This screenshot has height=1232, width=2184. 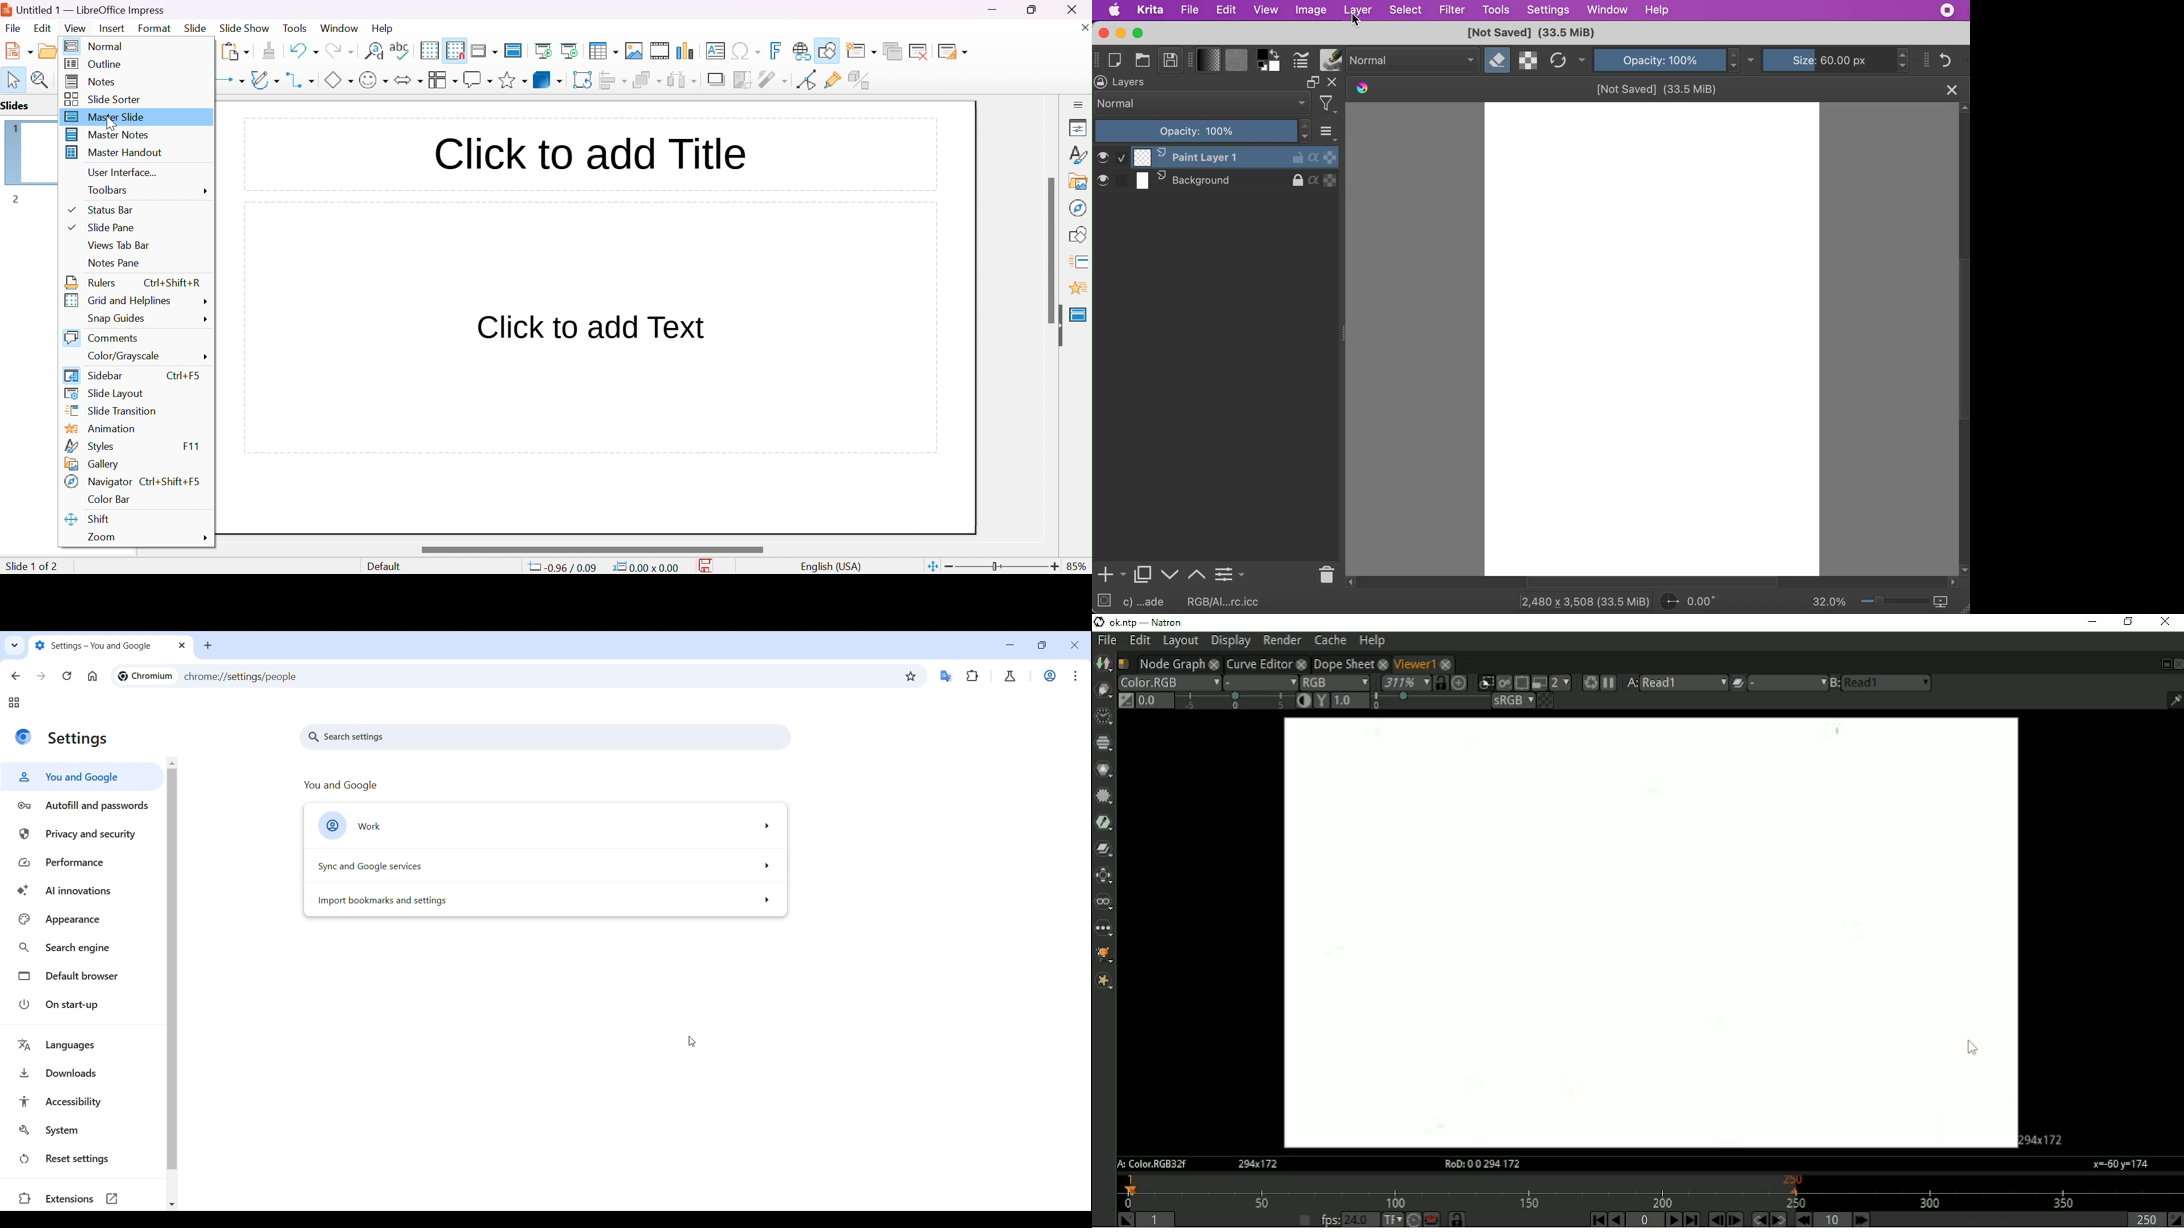 I want to click on insert, so click(x=111, y=27).